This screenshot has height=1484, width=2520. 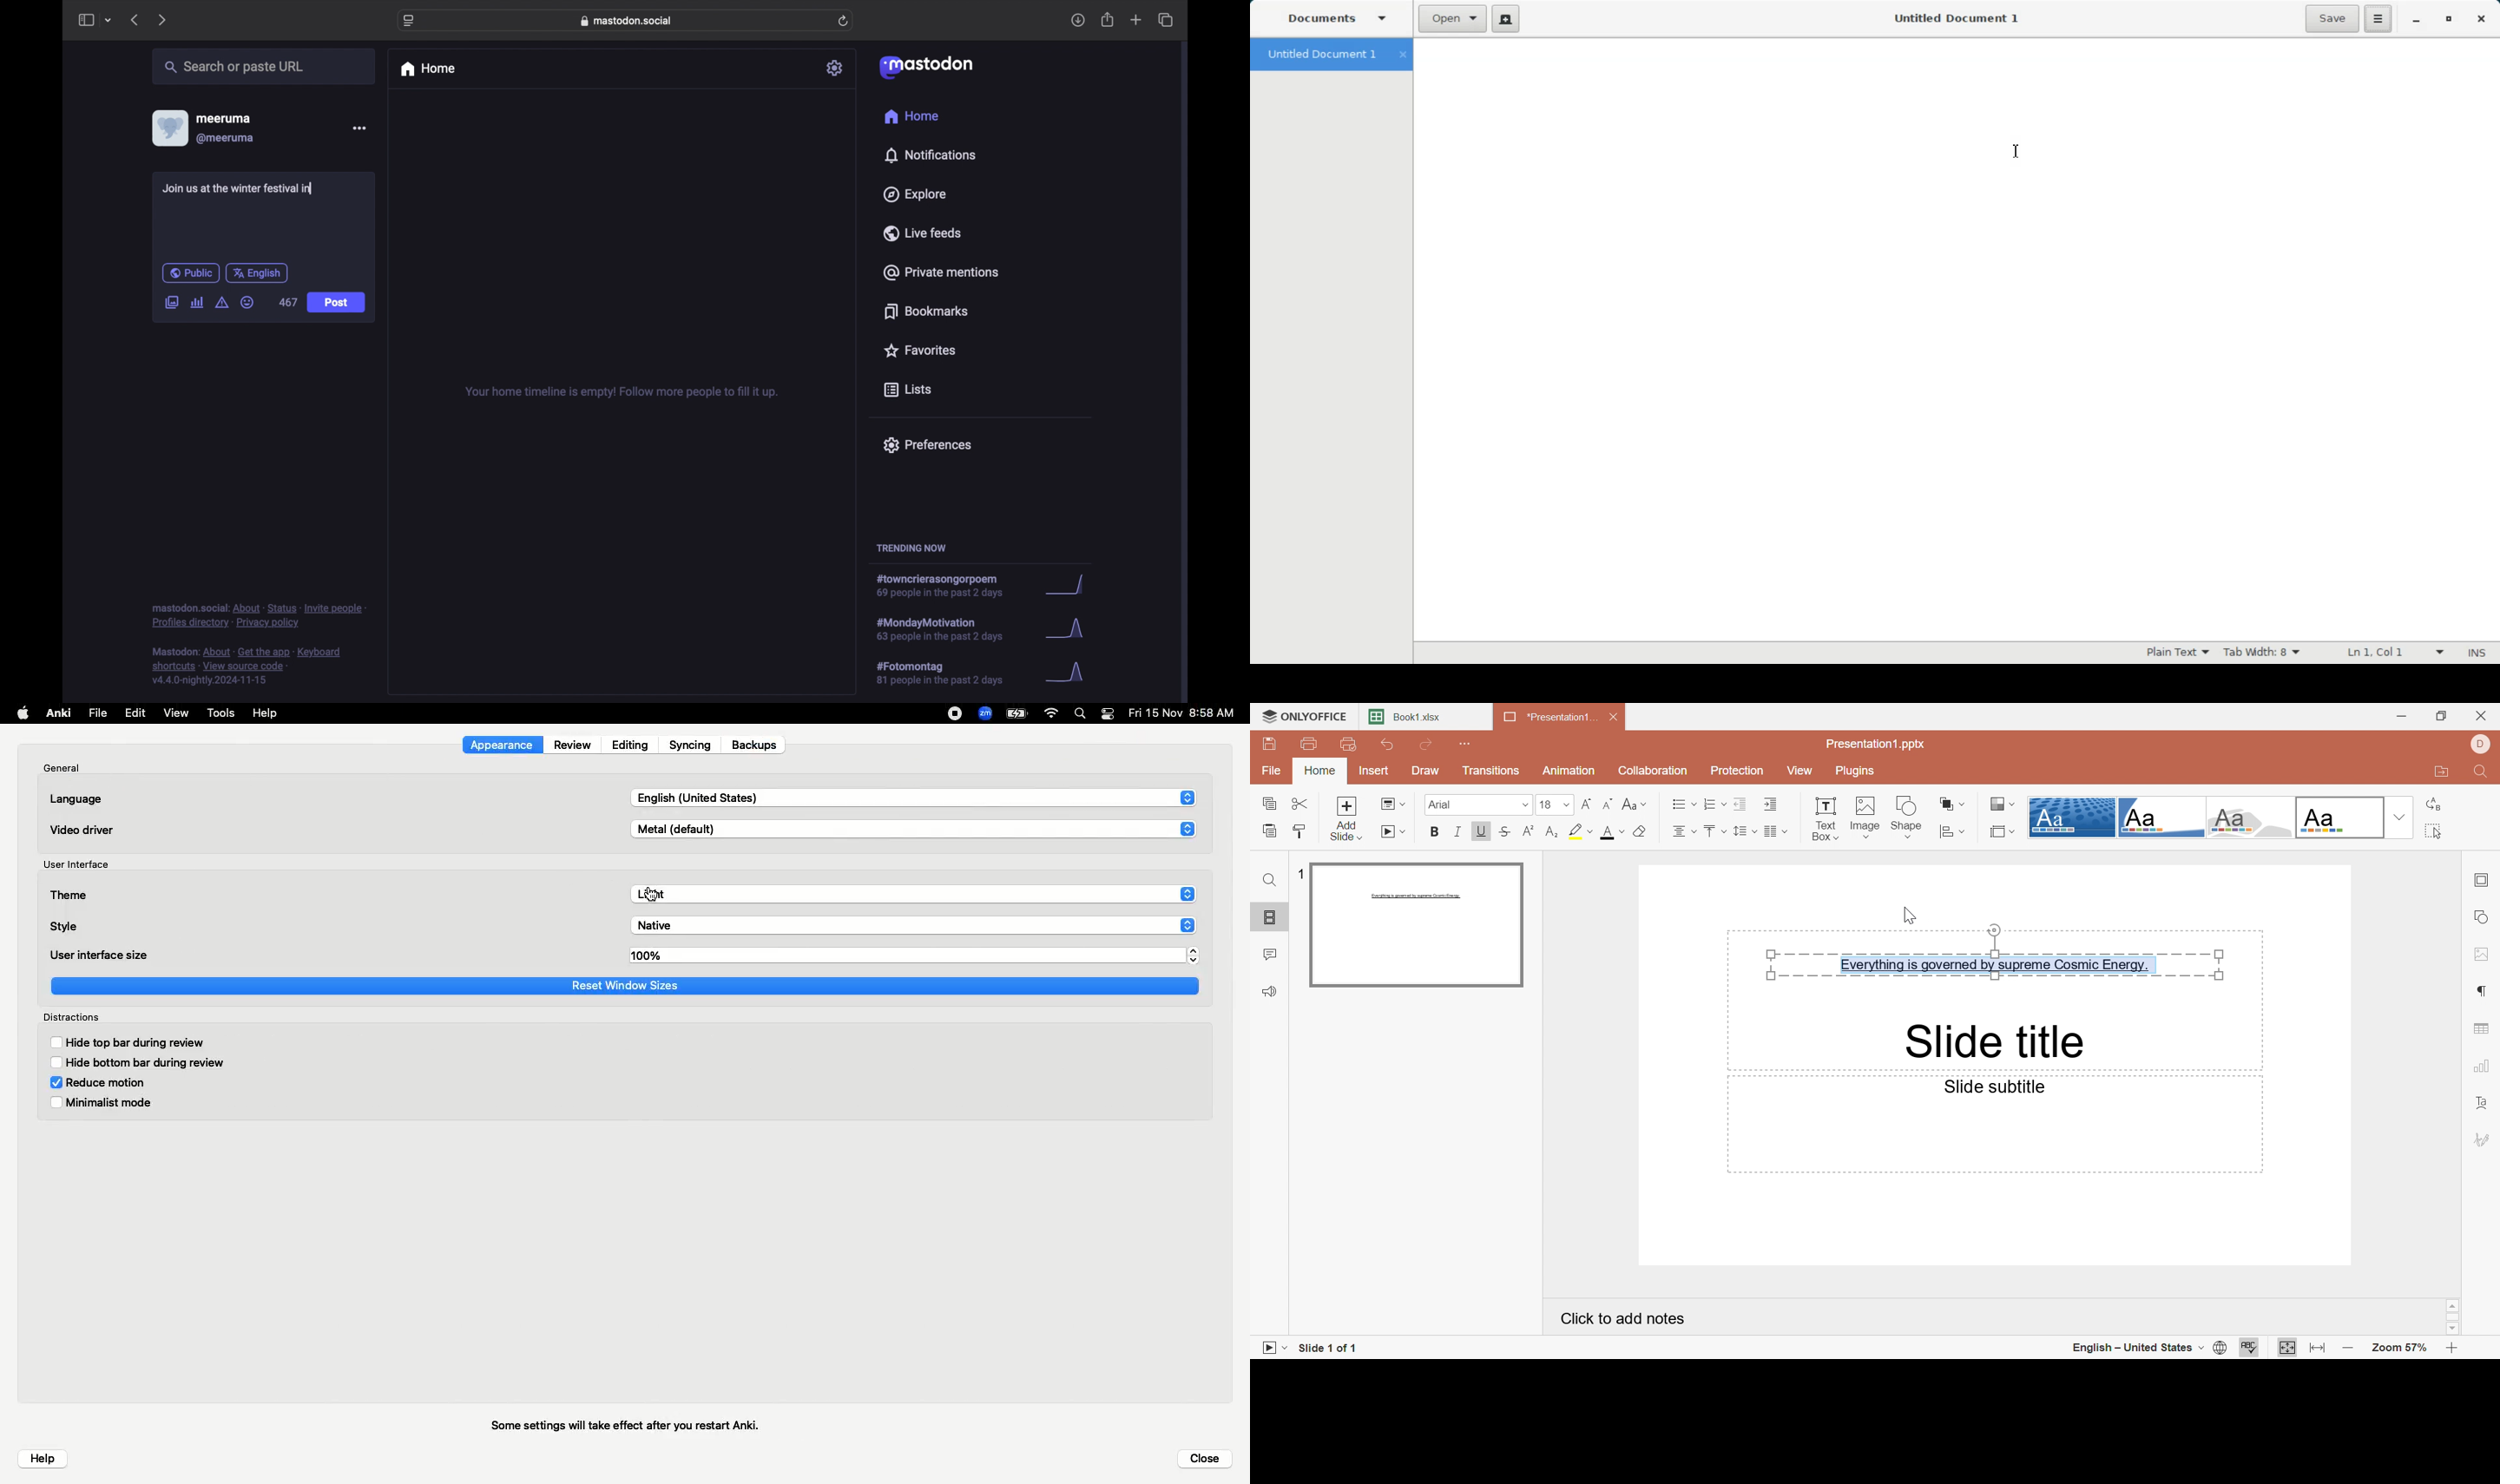 I want to click on Arrange shape, so click(x=1952, y=802).